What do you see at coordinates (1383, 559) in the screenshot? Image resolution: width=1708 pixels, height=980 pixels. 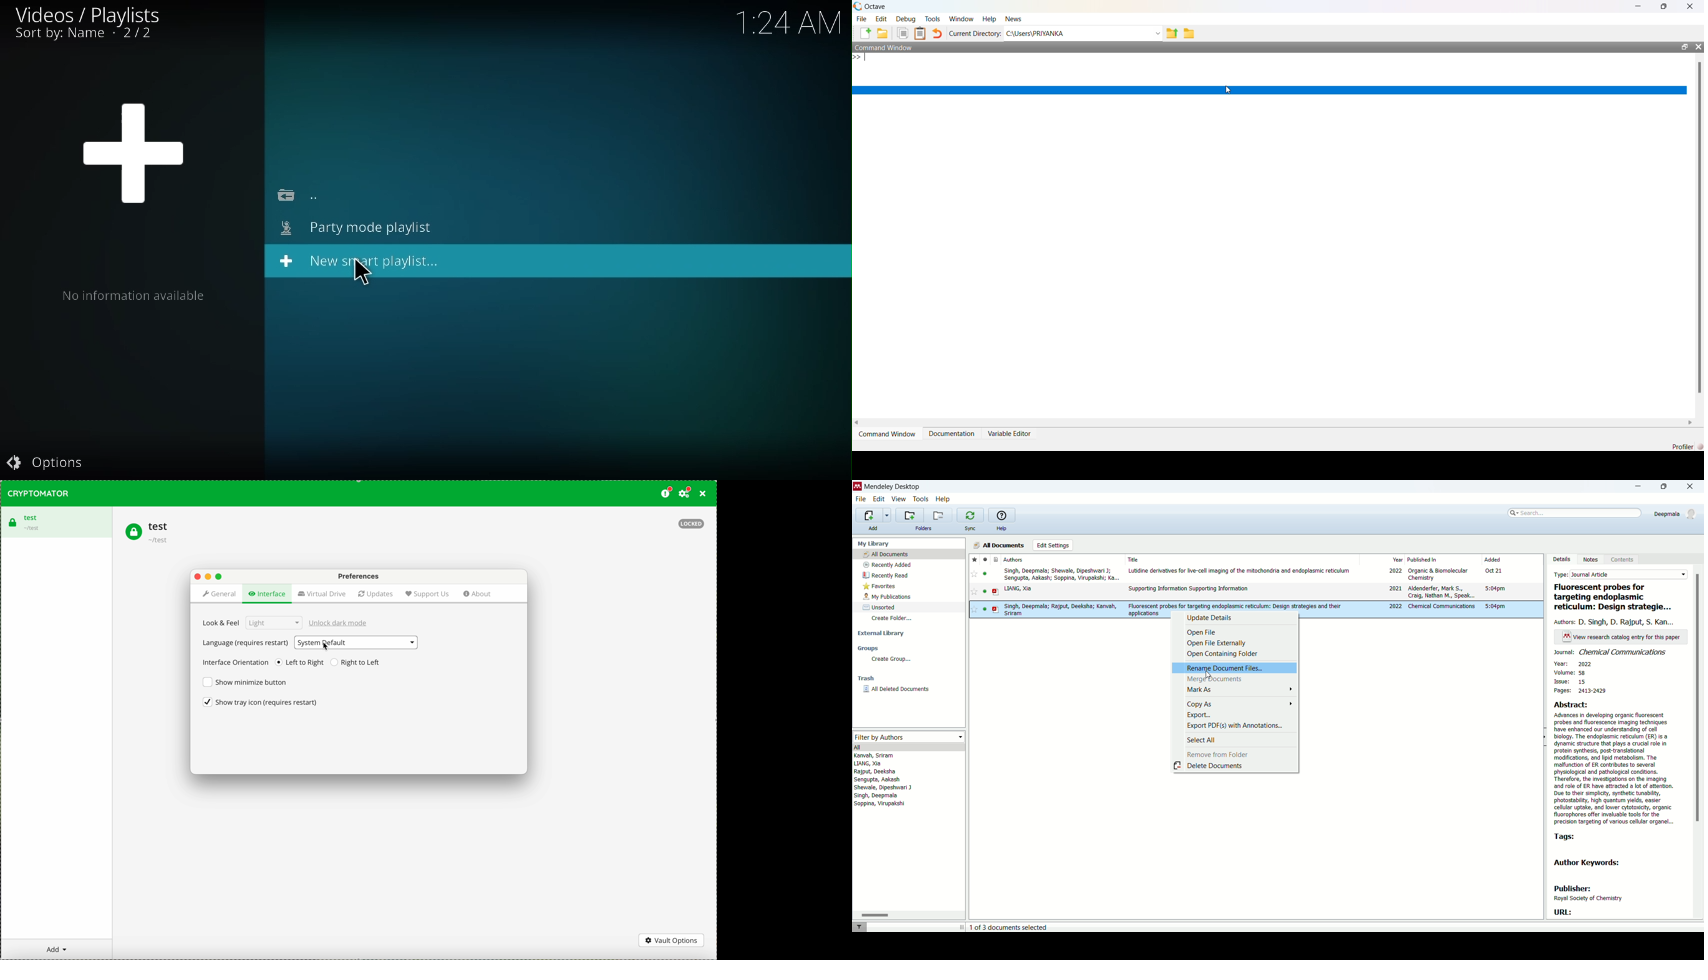 I see `year` at bounding box center [1383, 559].